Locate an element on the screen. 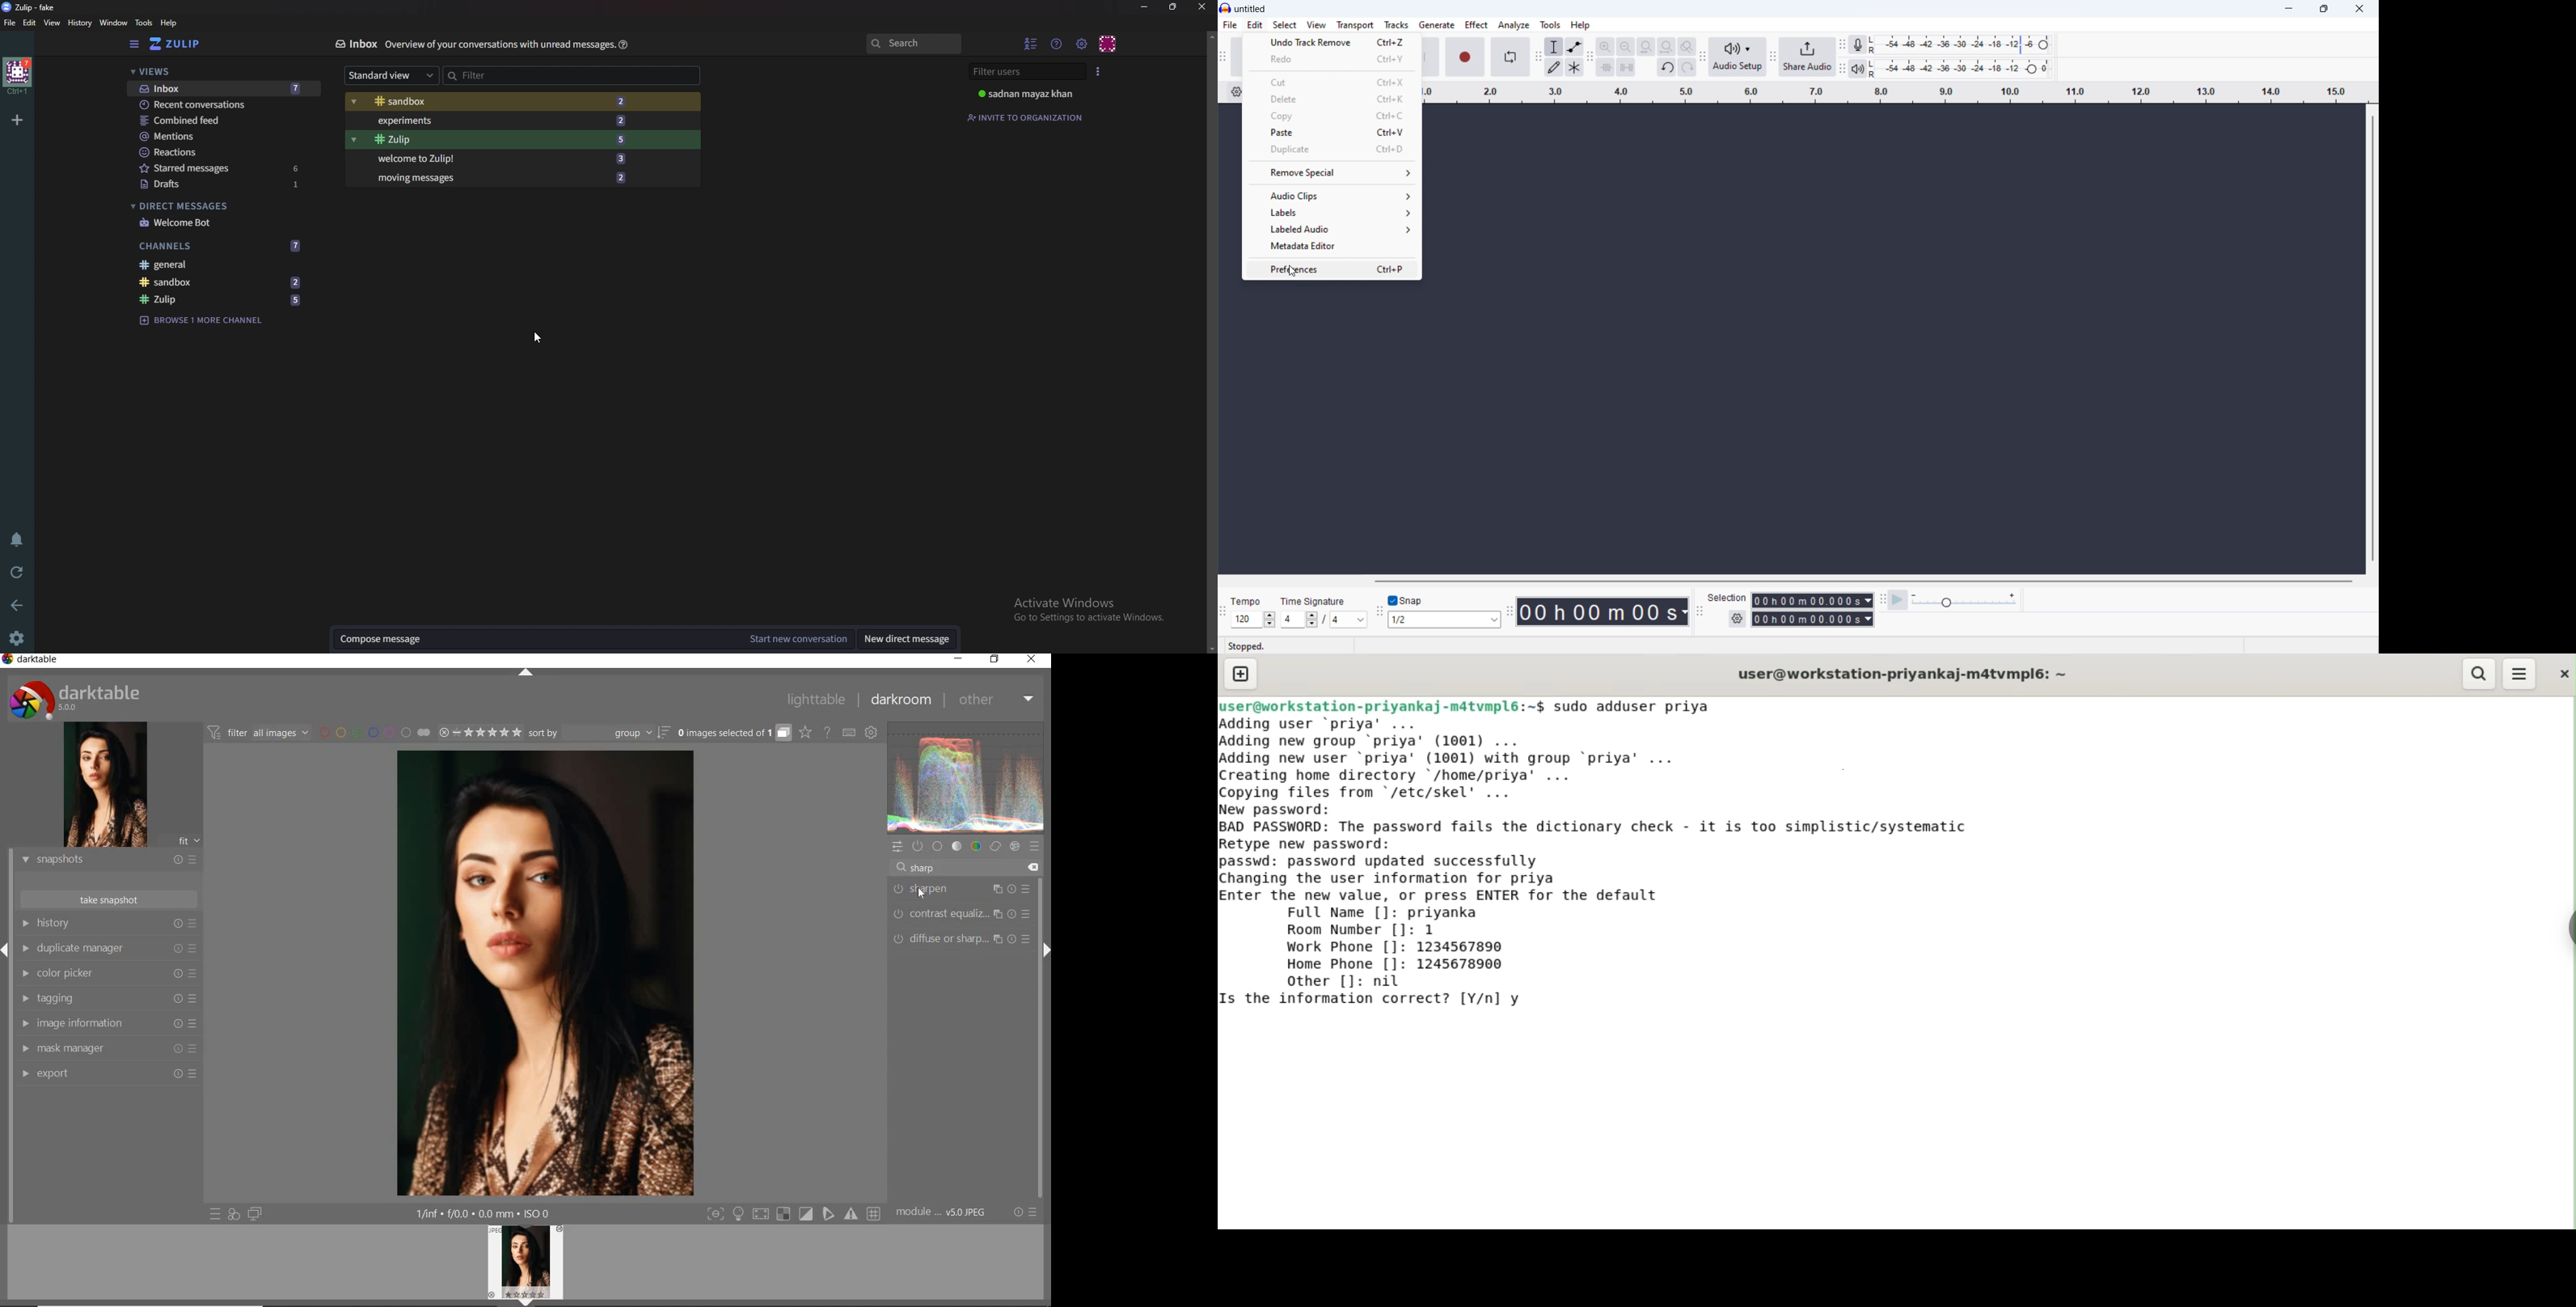  time signature toolbar is located at coordinates (1224, 612).